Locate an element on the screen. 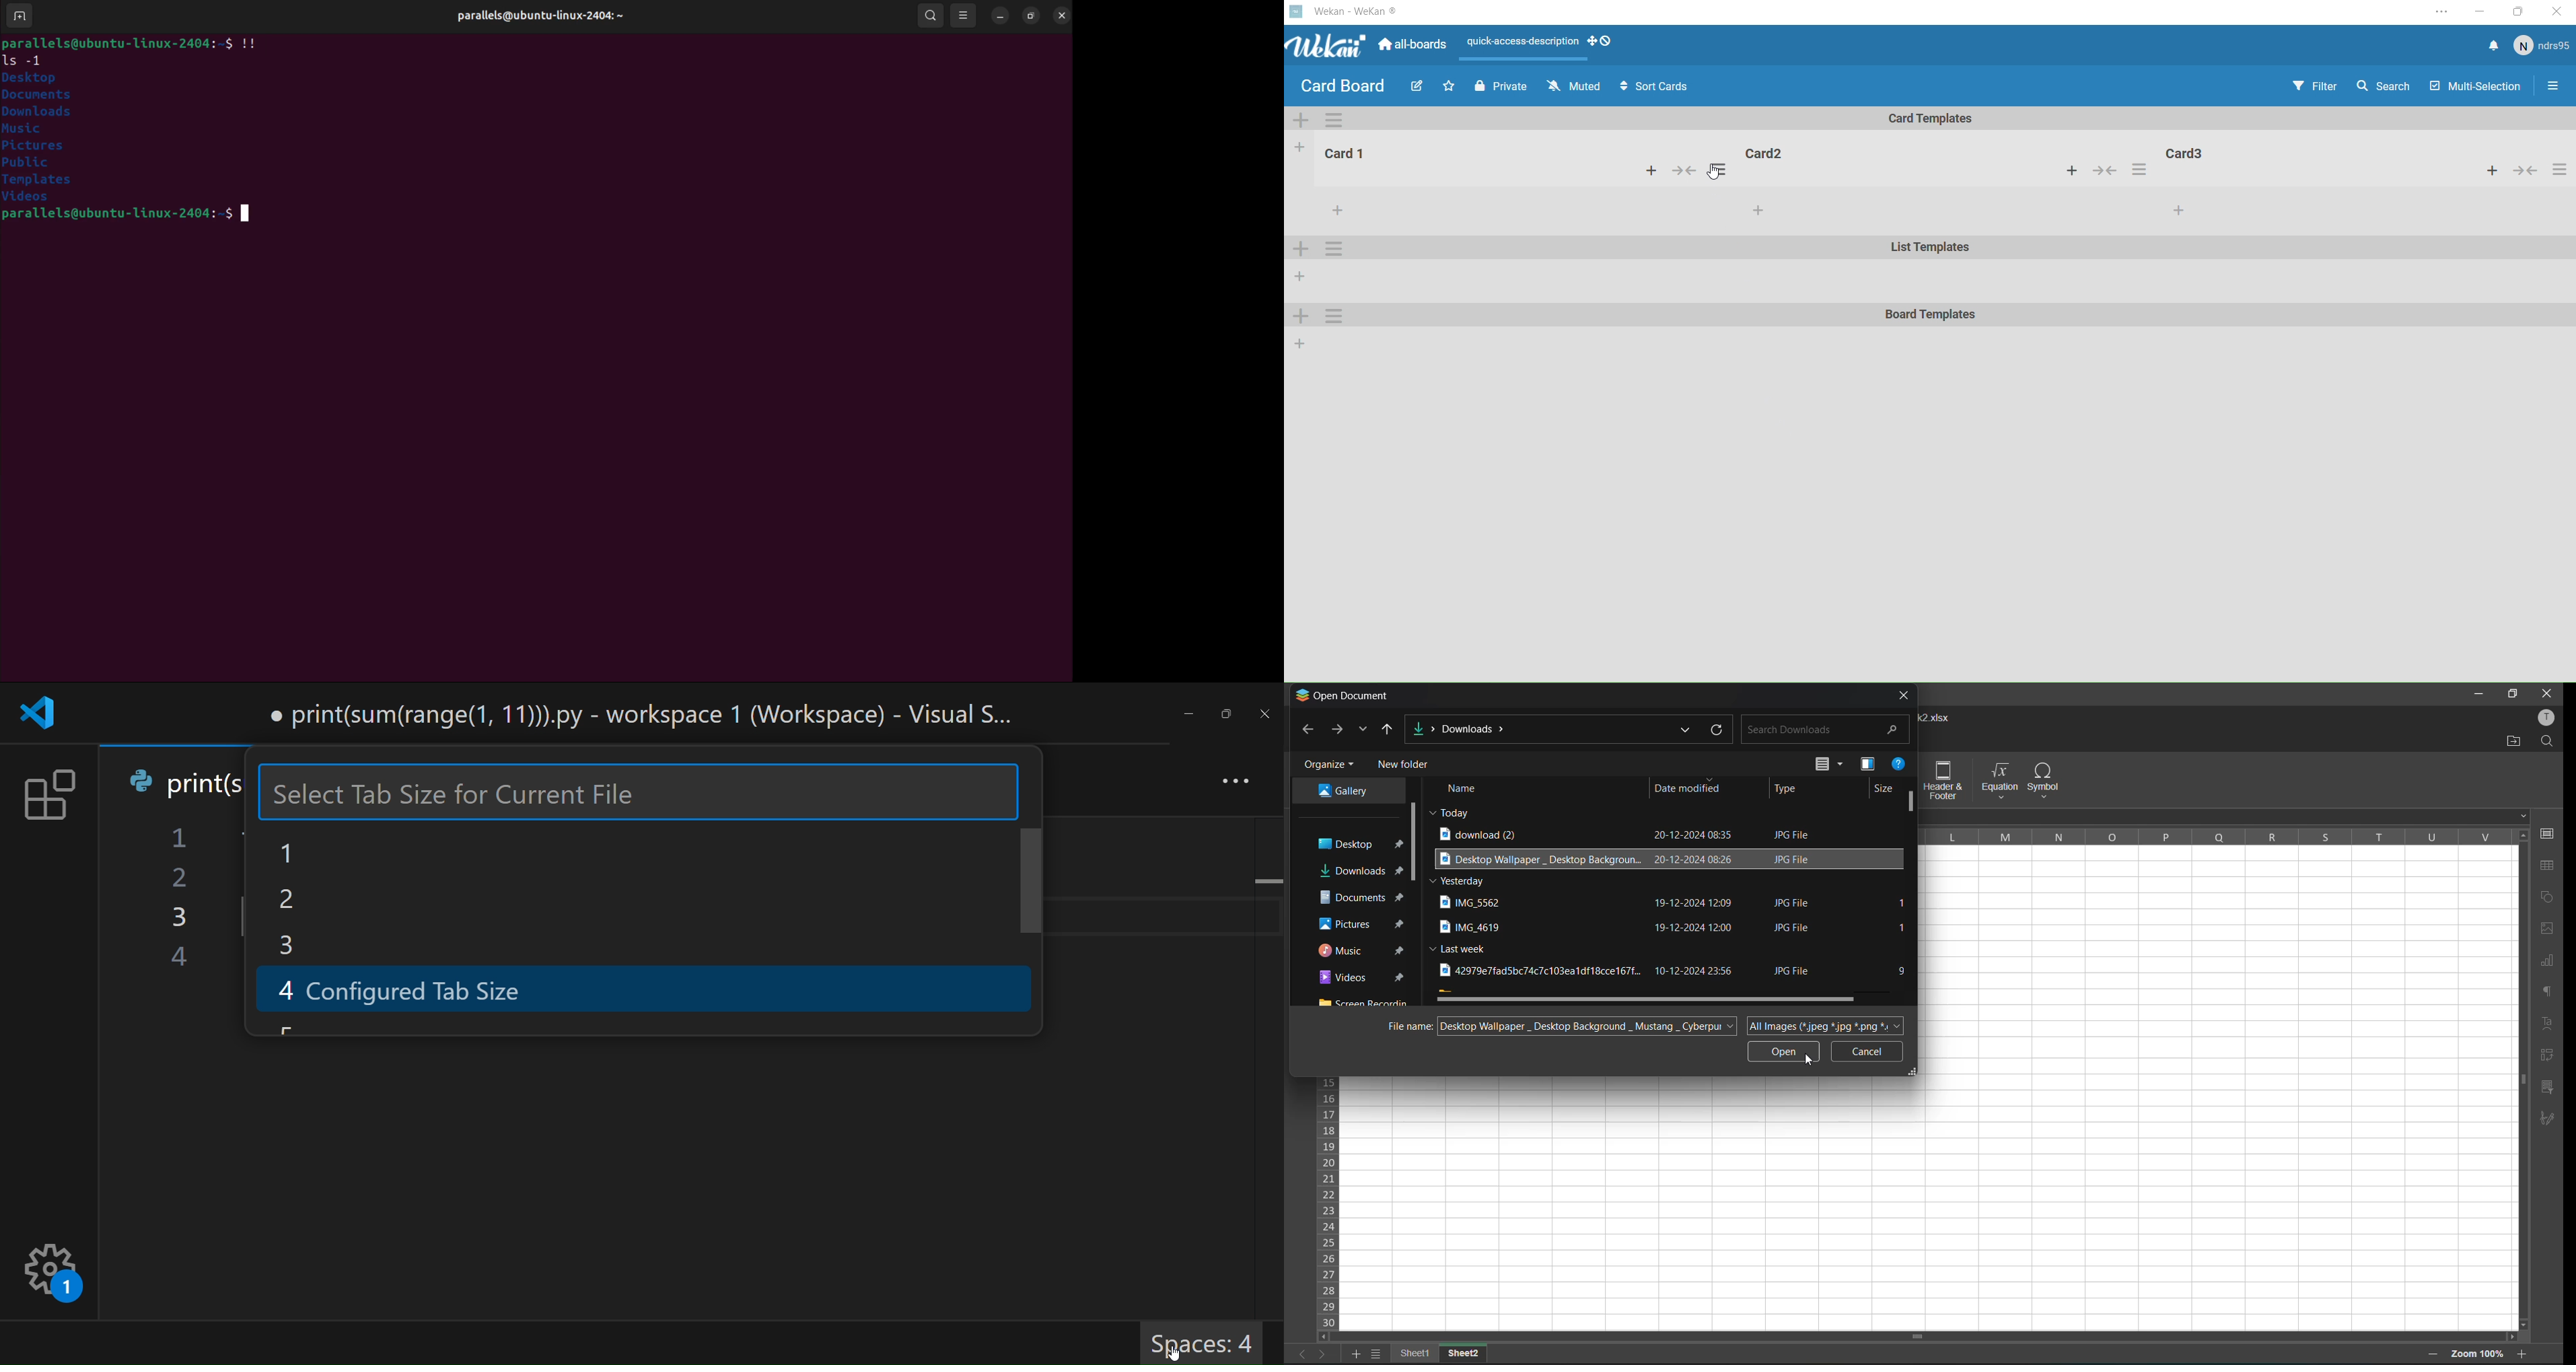 The width and height of the screenshot is (2576, 1372). maximize is located at coordinates (2512, 695).